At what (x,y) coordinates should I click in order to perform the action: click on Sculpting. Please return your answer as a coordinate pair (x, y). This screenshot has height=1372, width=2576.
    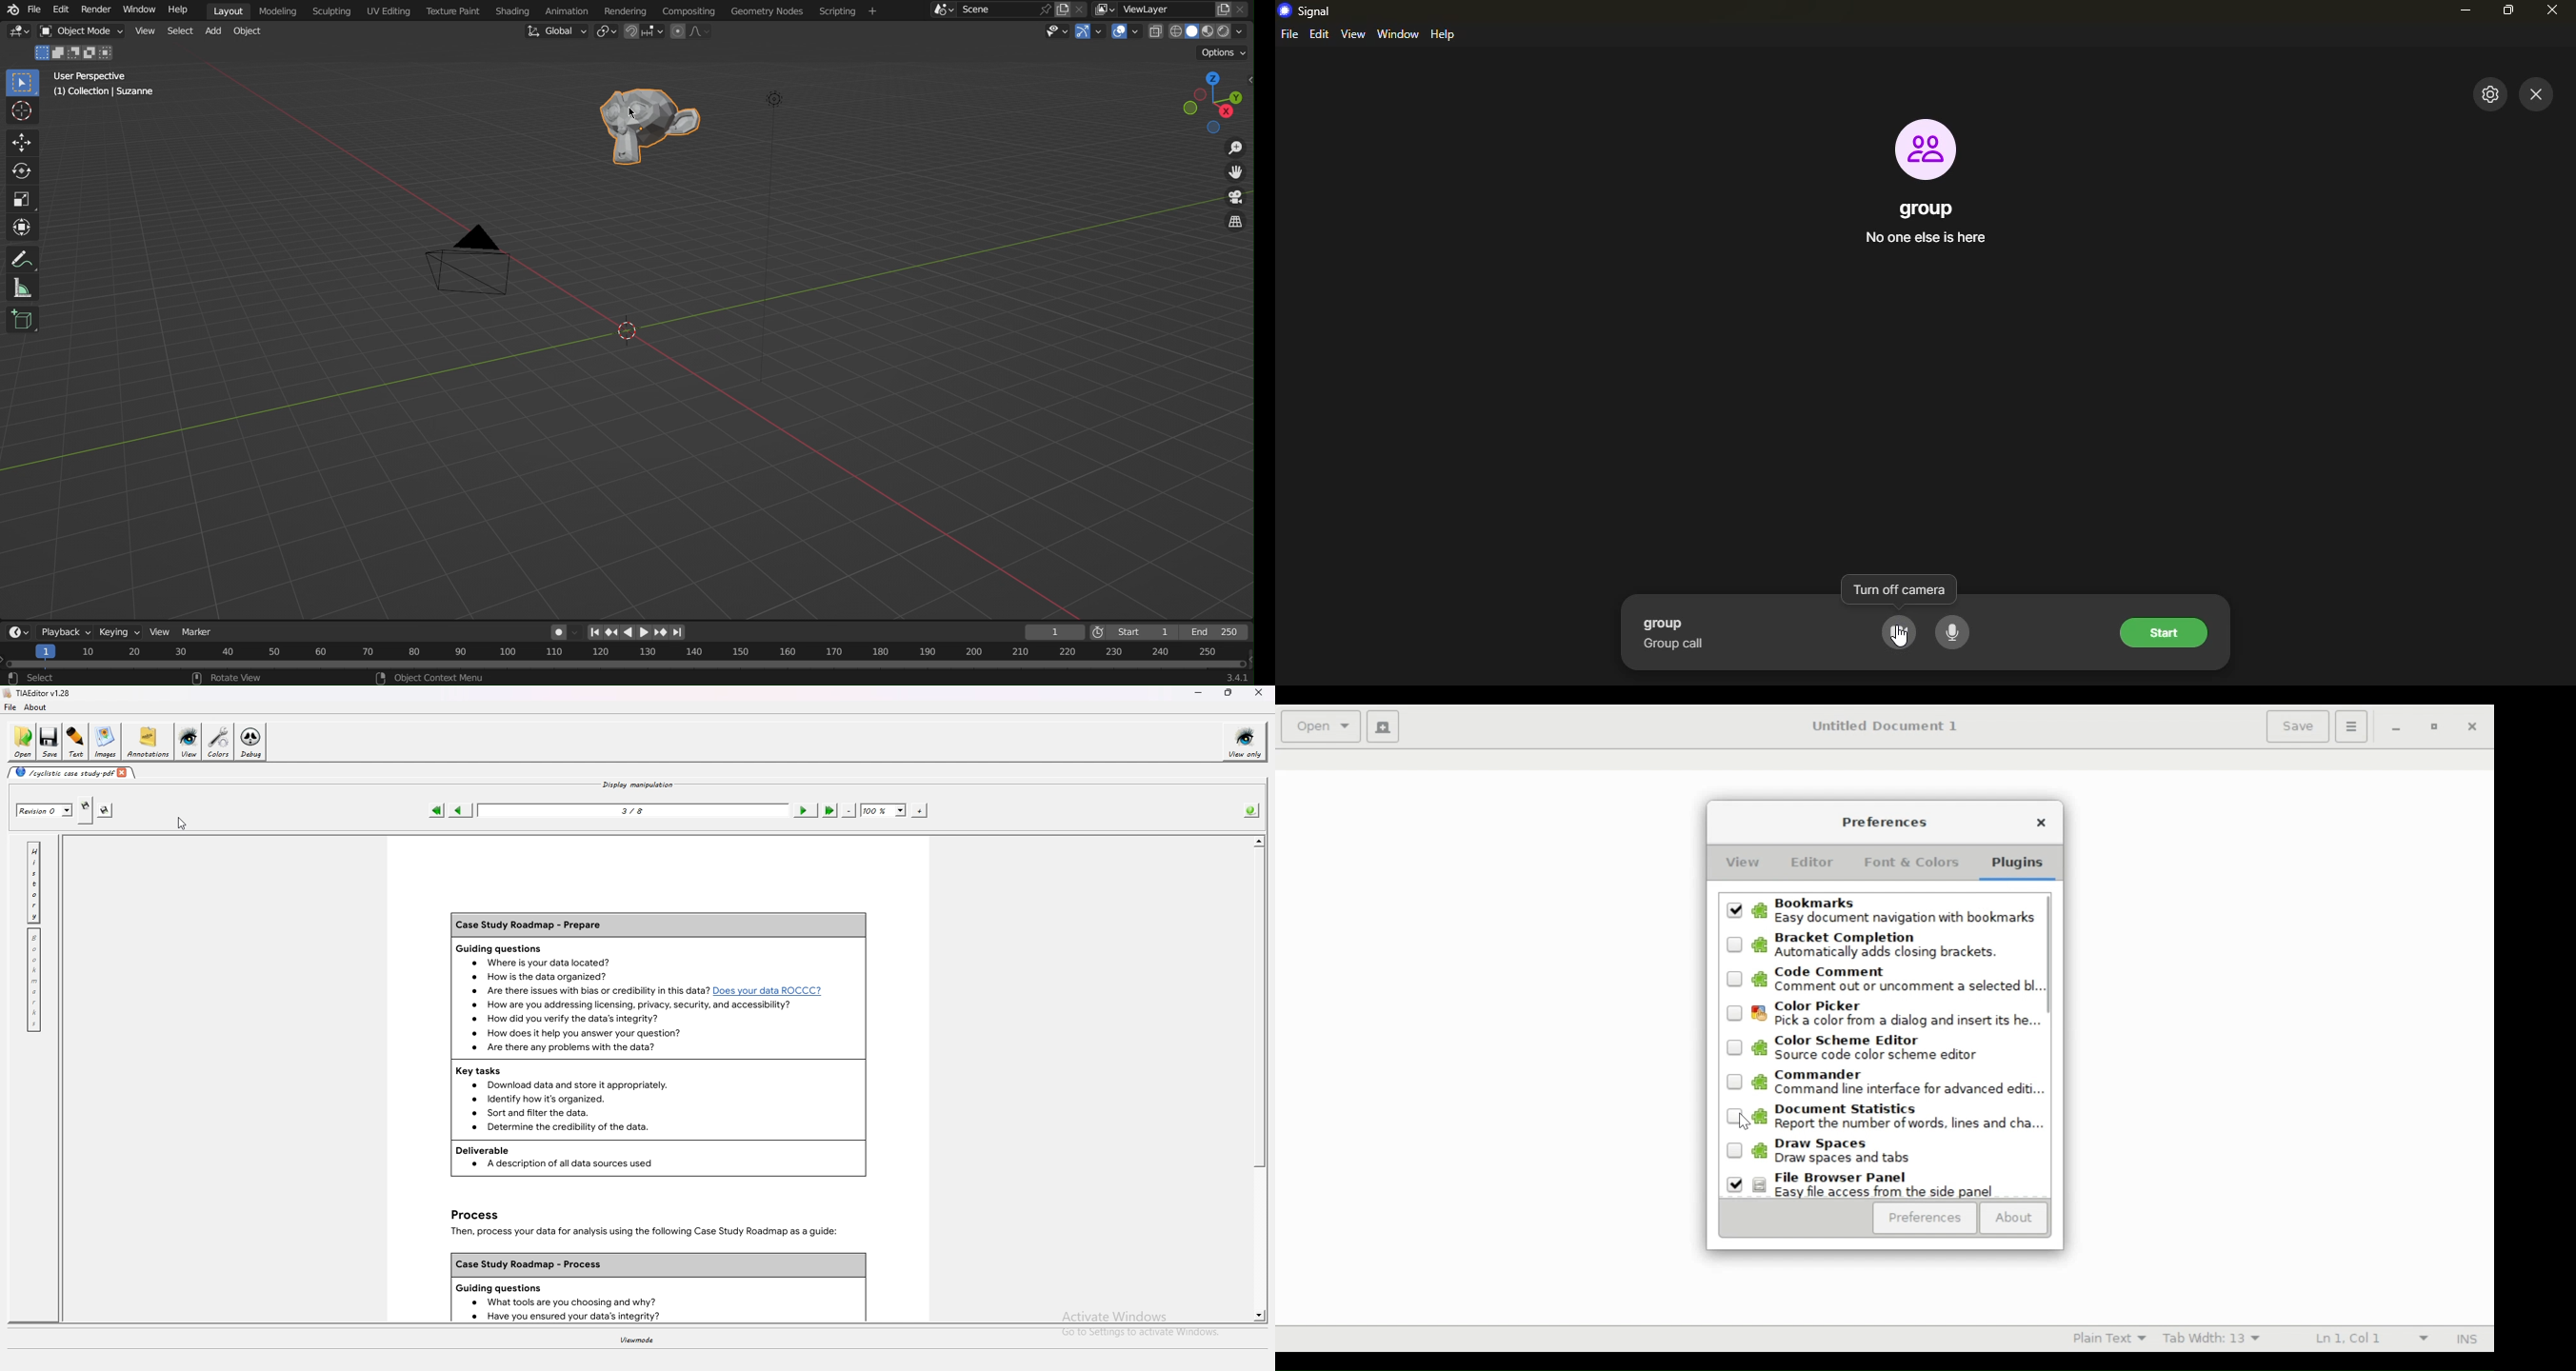
    Looking at the image, I should click on (328, 12).